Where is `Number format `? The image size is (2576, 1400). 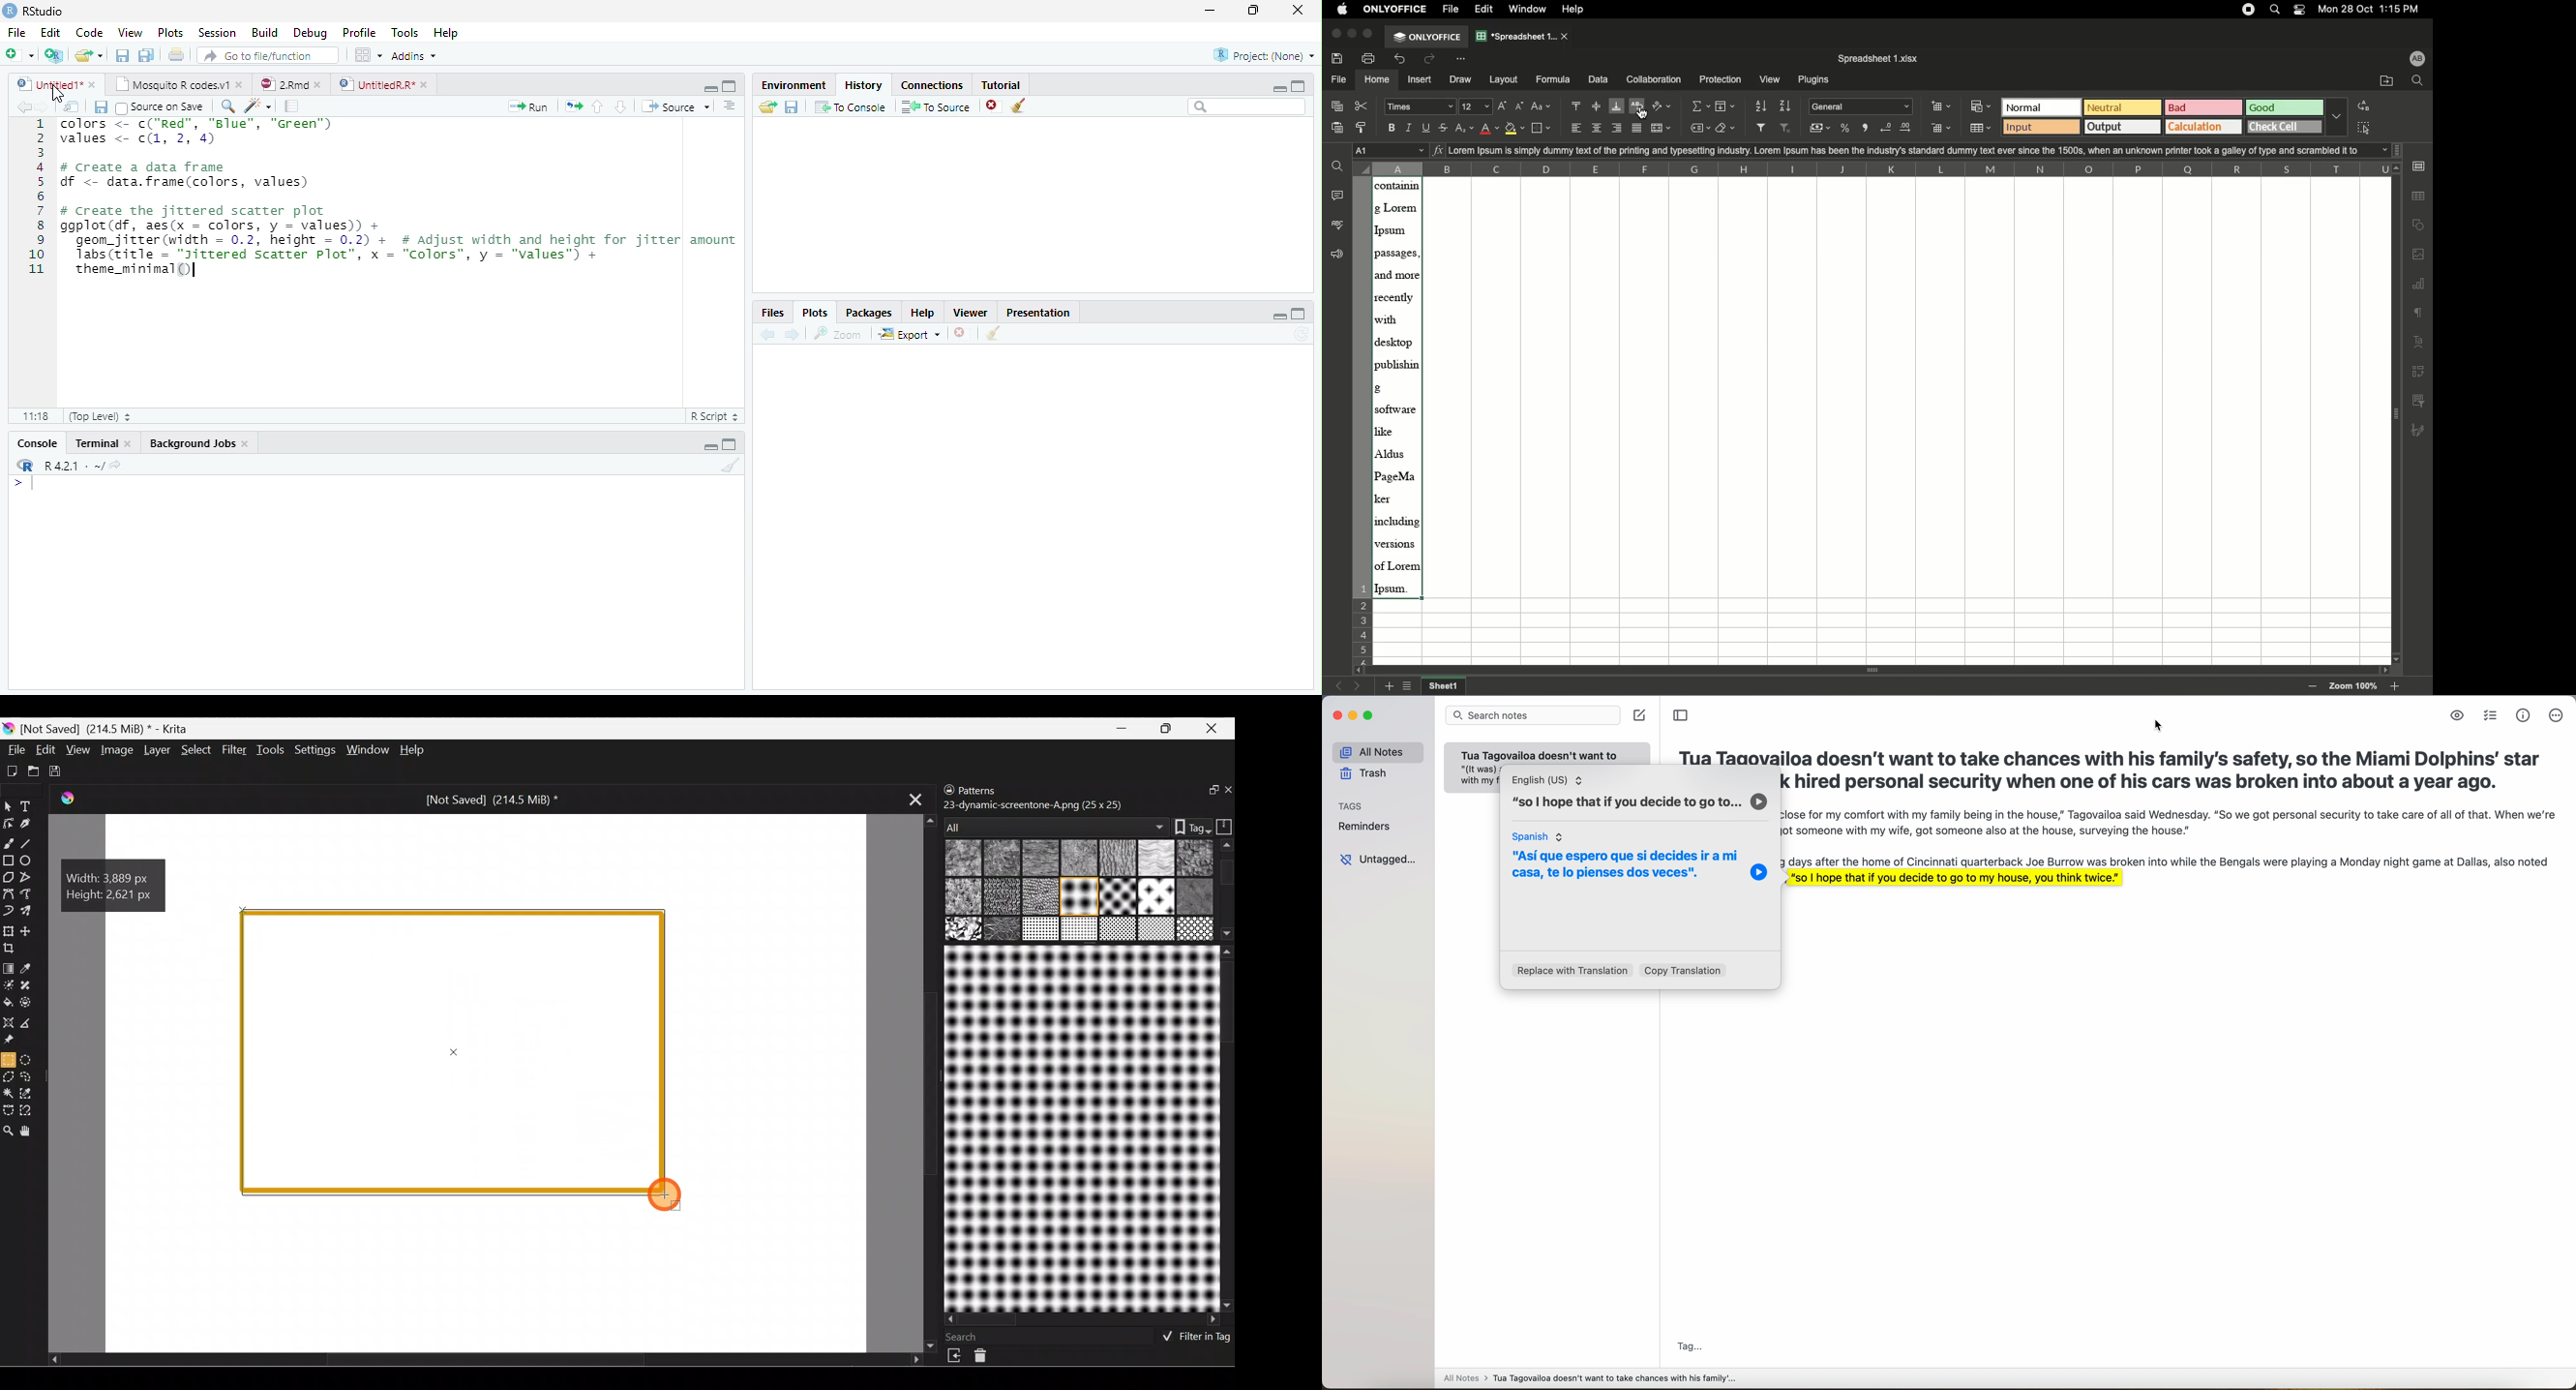 Number format  is located at coordinates (1862, 107).